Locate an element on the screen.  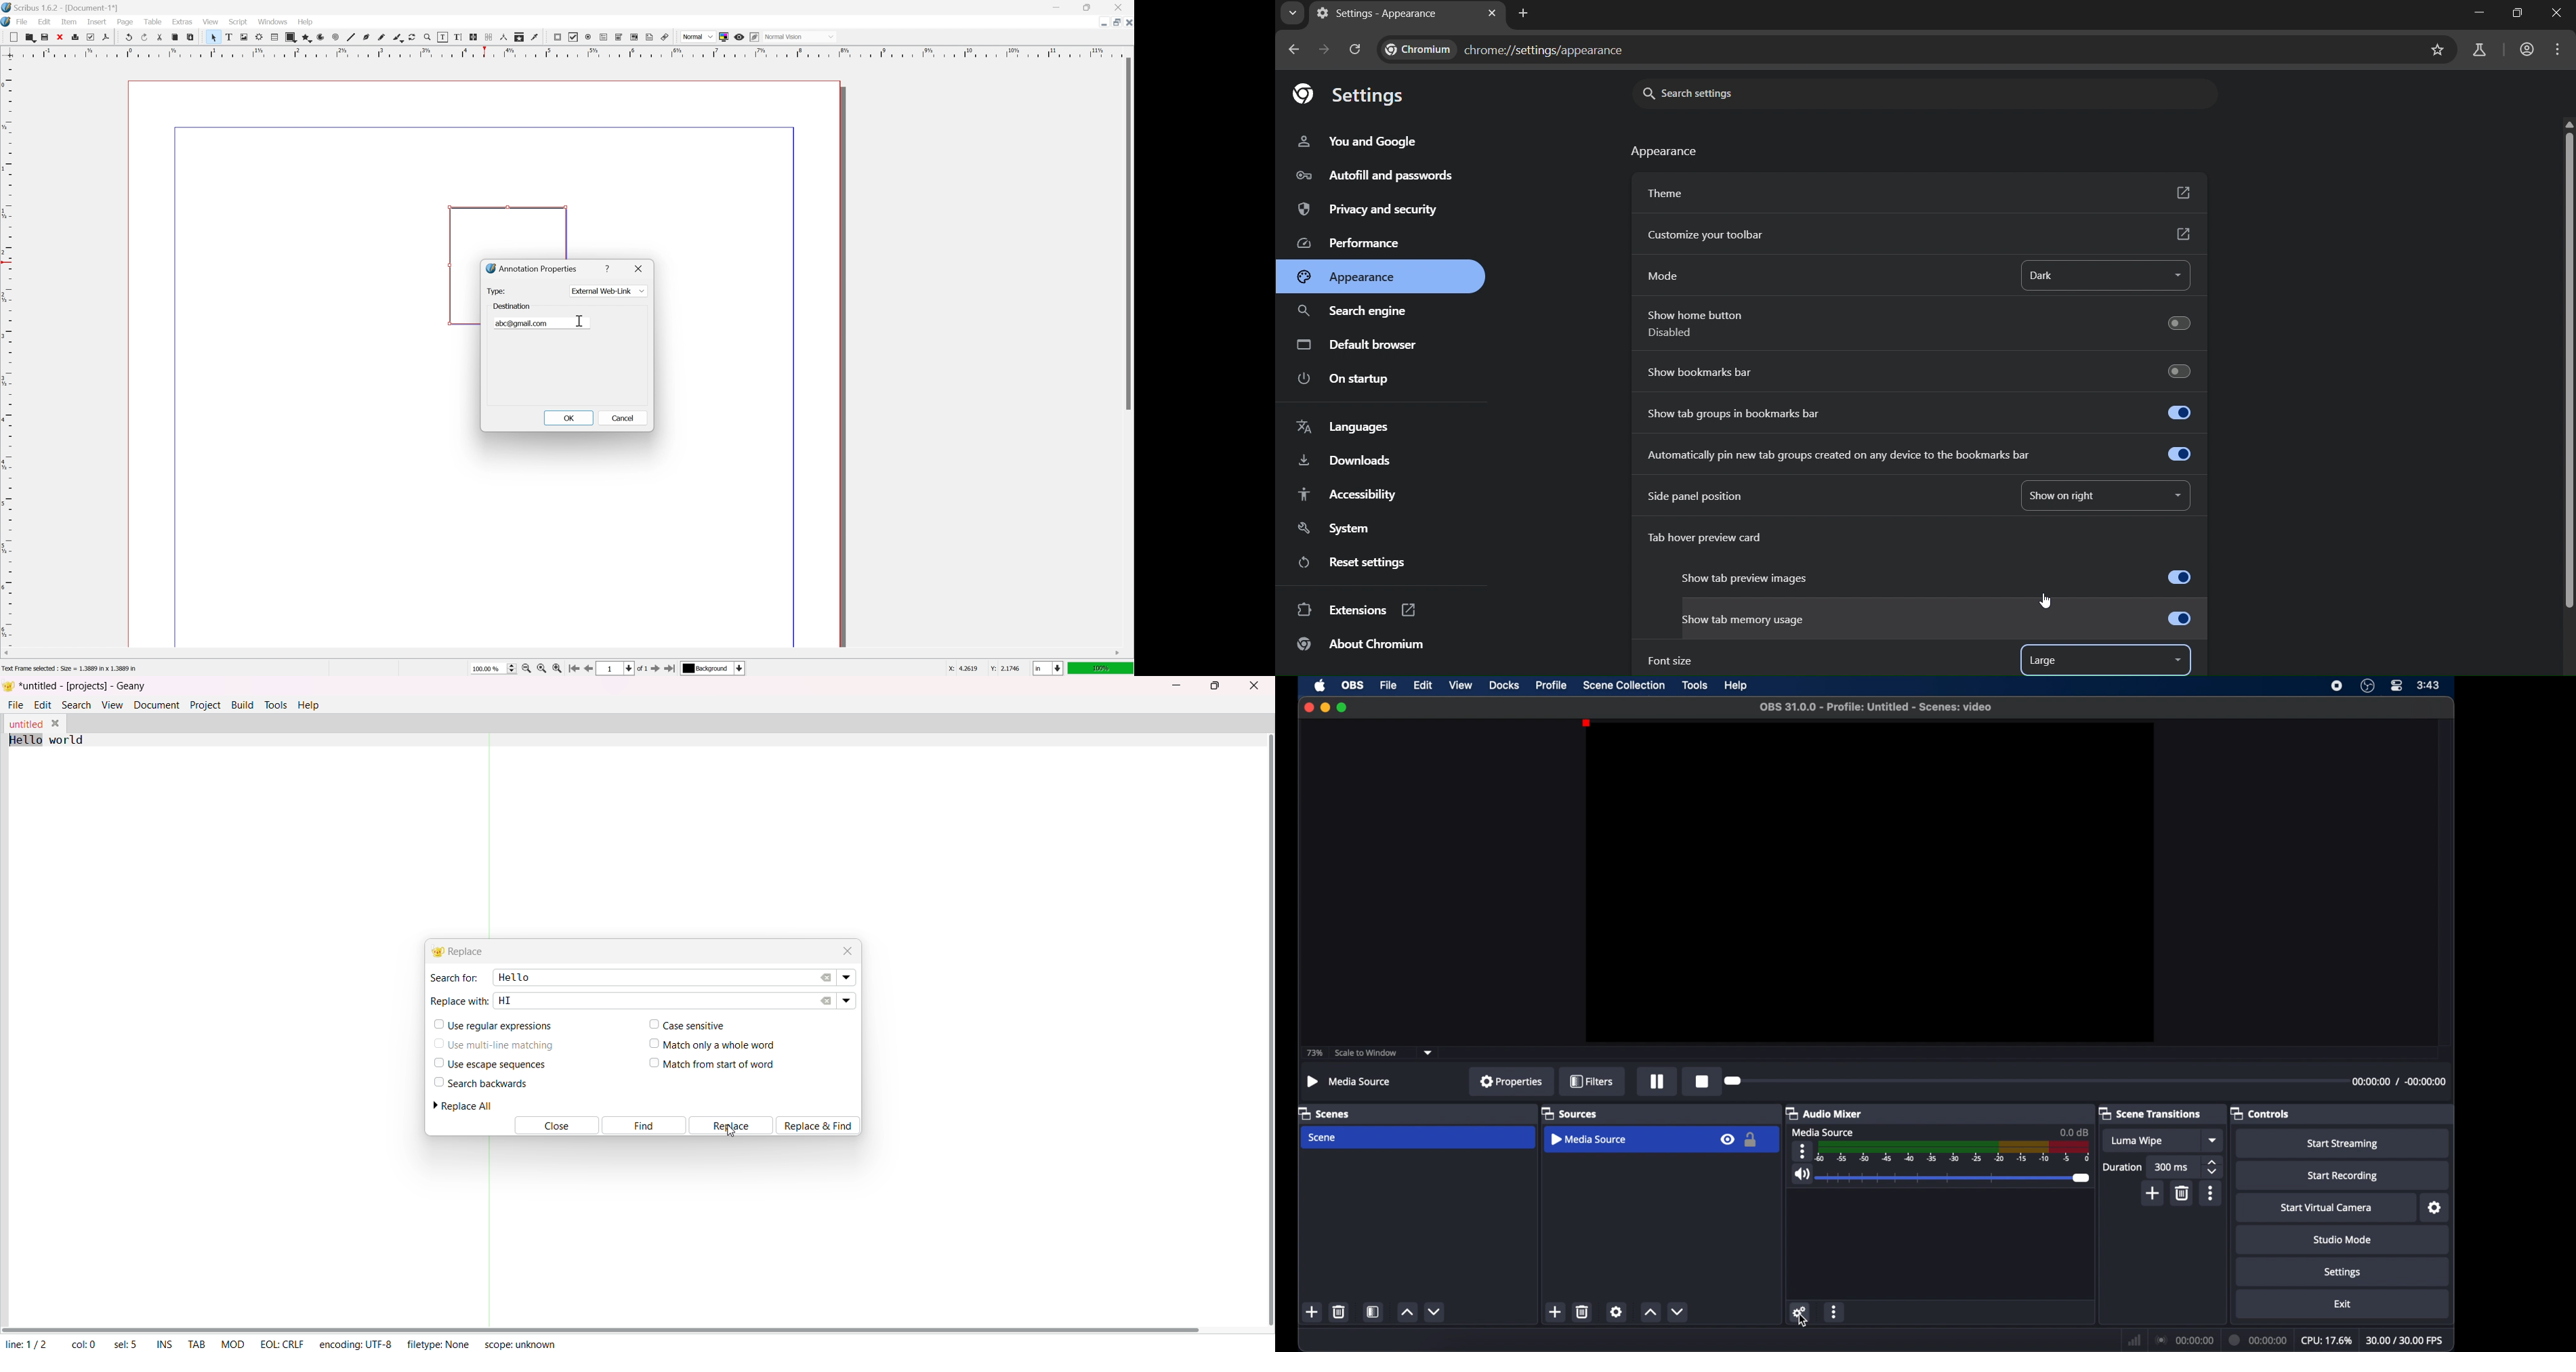
automatically pin new tab created on any device to the bookmarks bar is located at coordinates (1923, 455).